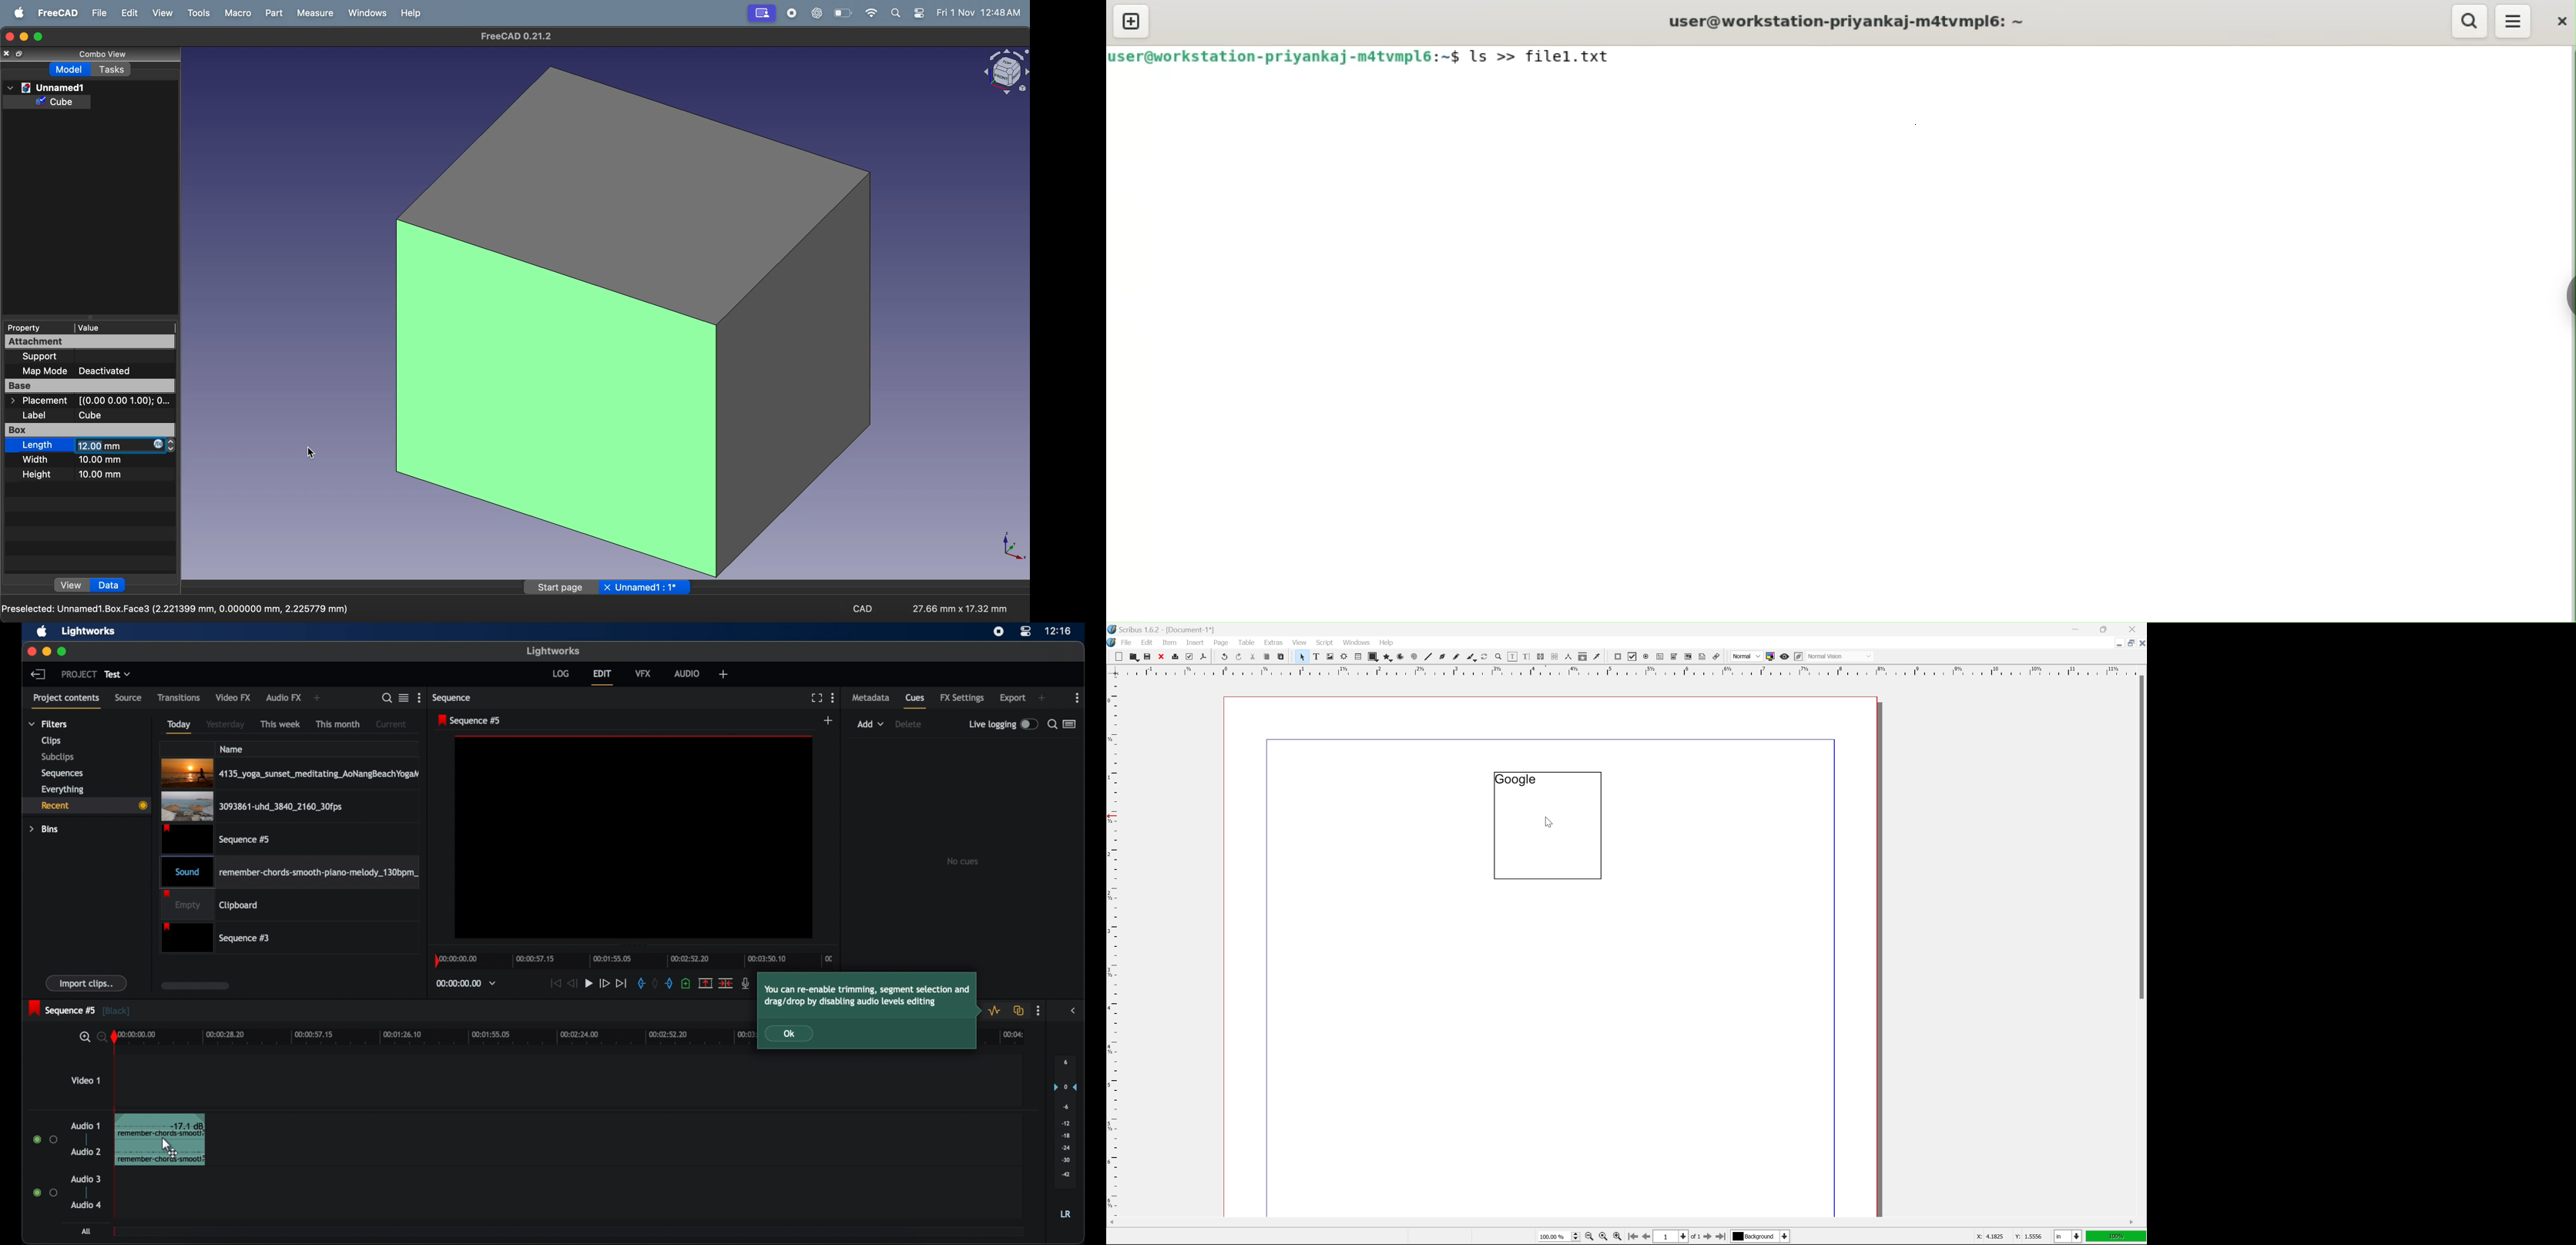  Describe the element at coordinates (312, 452) in the screenshot. I see `cursor` at that location.